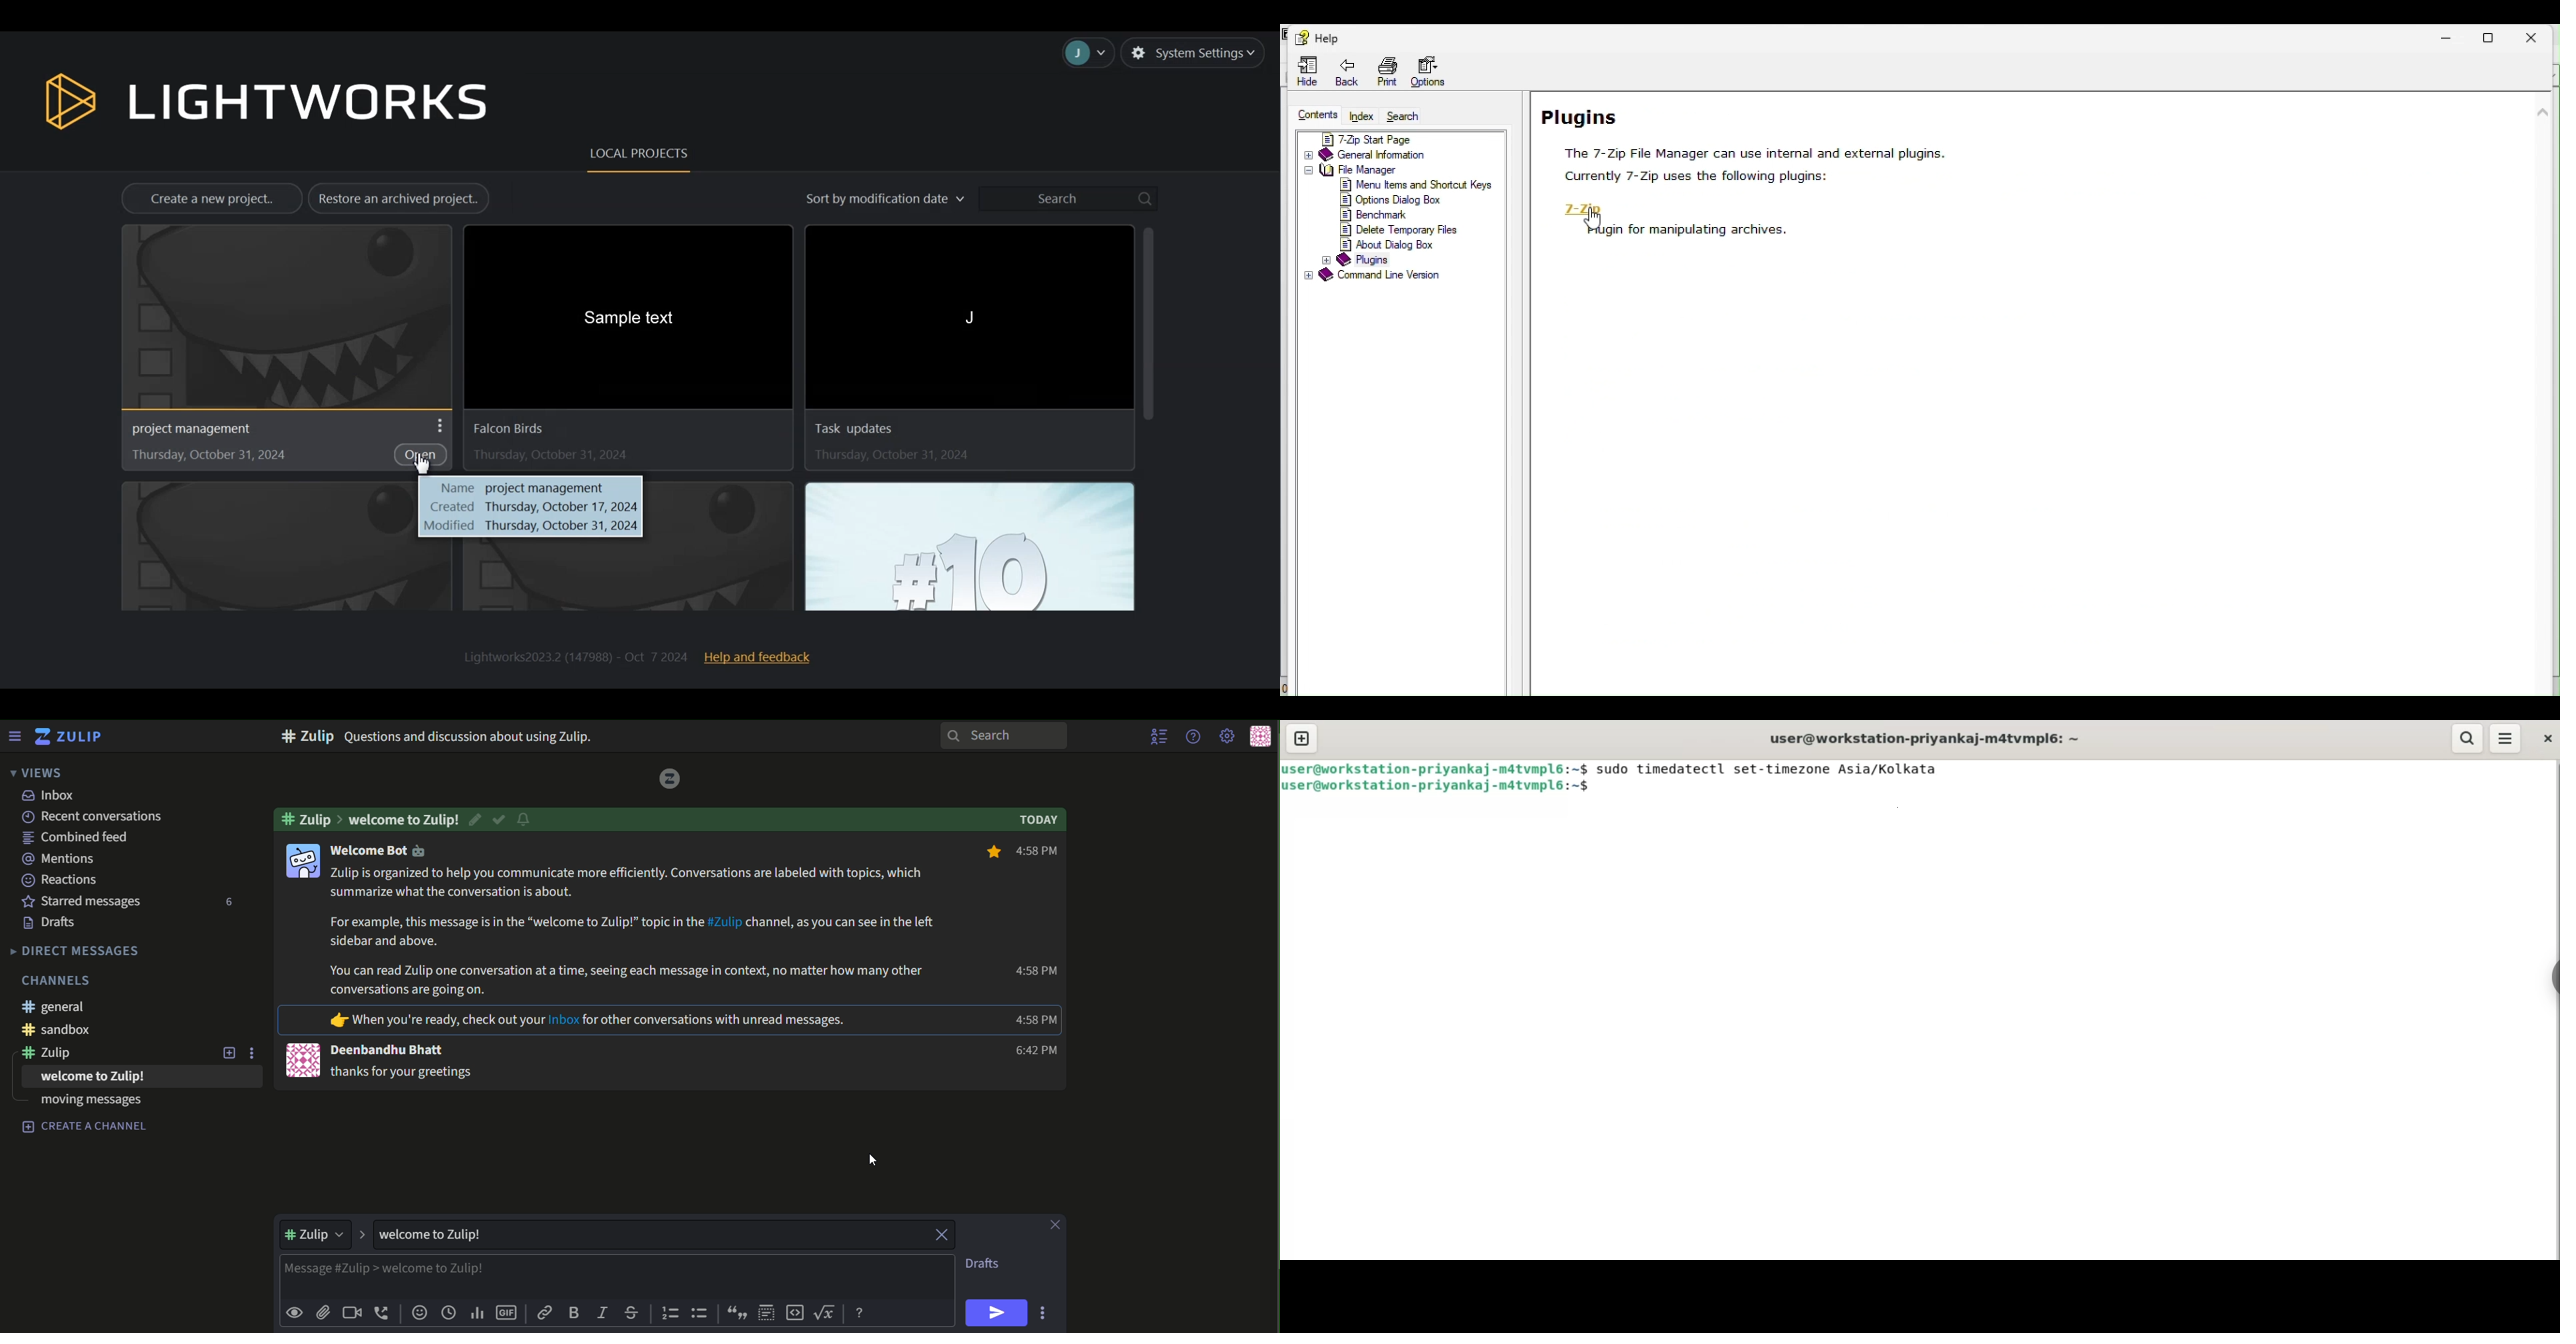  I want to click on Local Projects, so click(638, 153).